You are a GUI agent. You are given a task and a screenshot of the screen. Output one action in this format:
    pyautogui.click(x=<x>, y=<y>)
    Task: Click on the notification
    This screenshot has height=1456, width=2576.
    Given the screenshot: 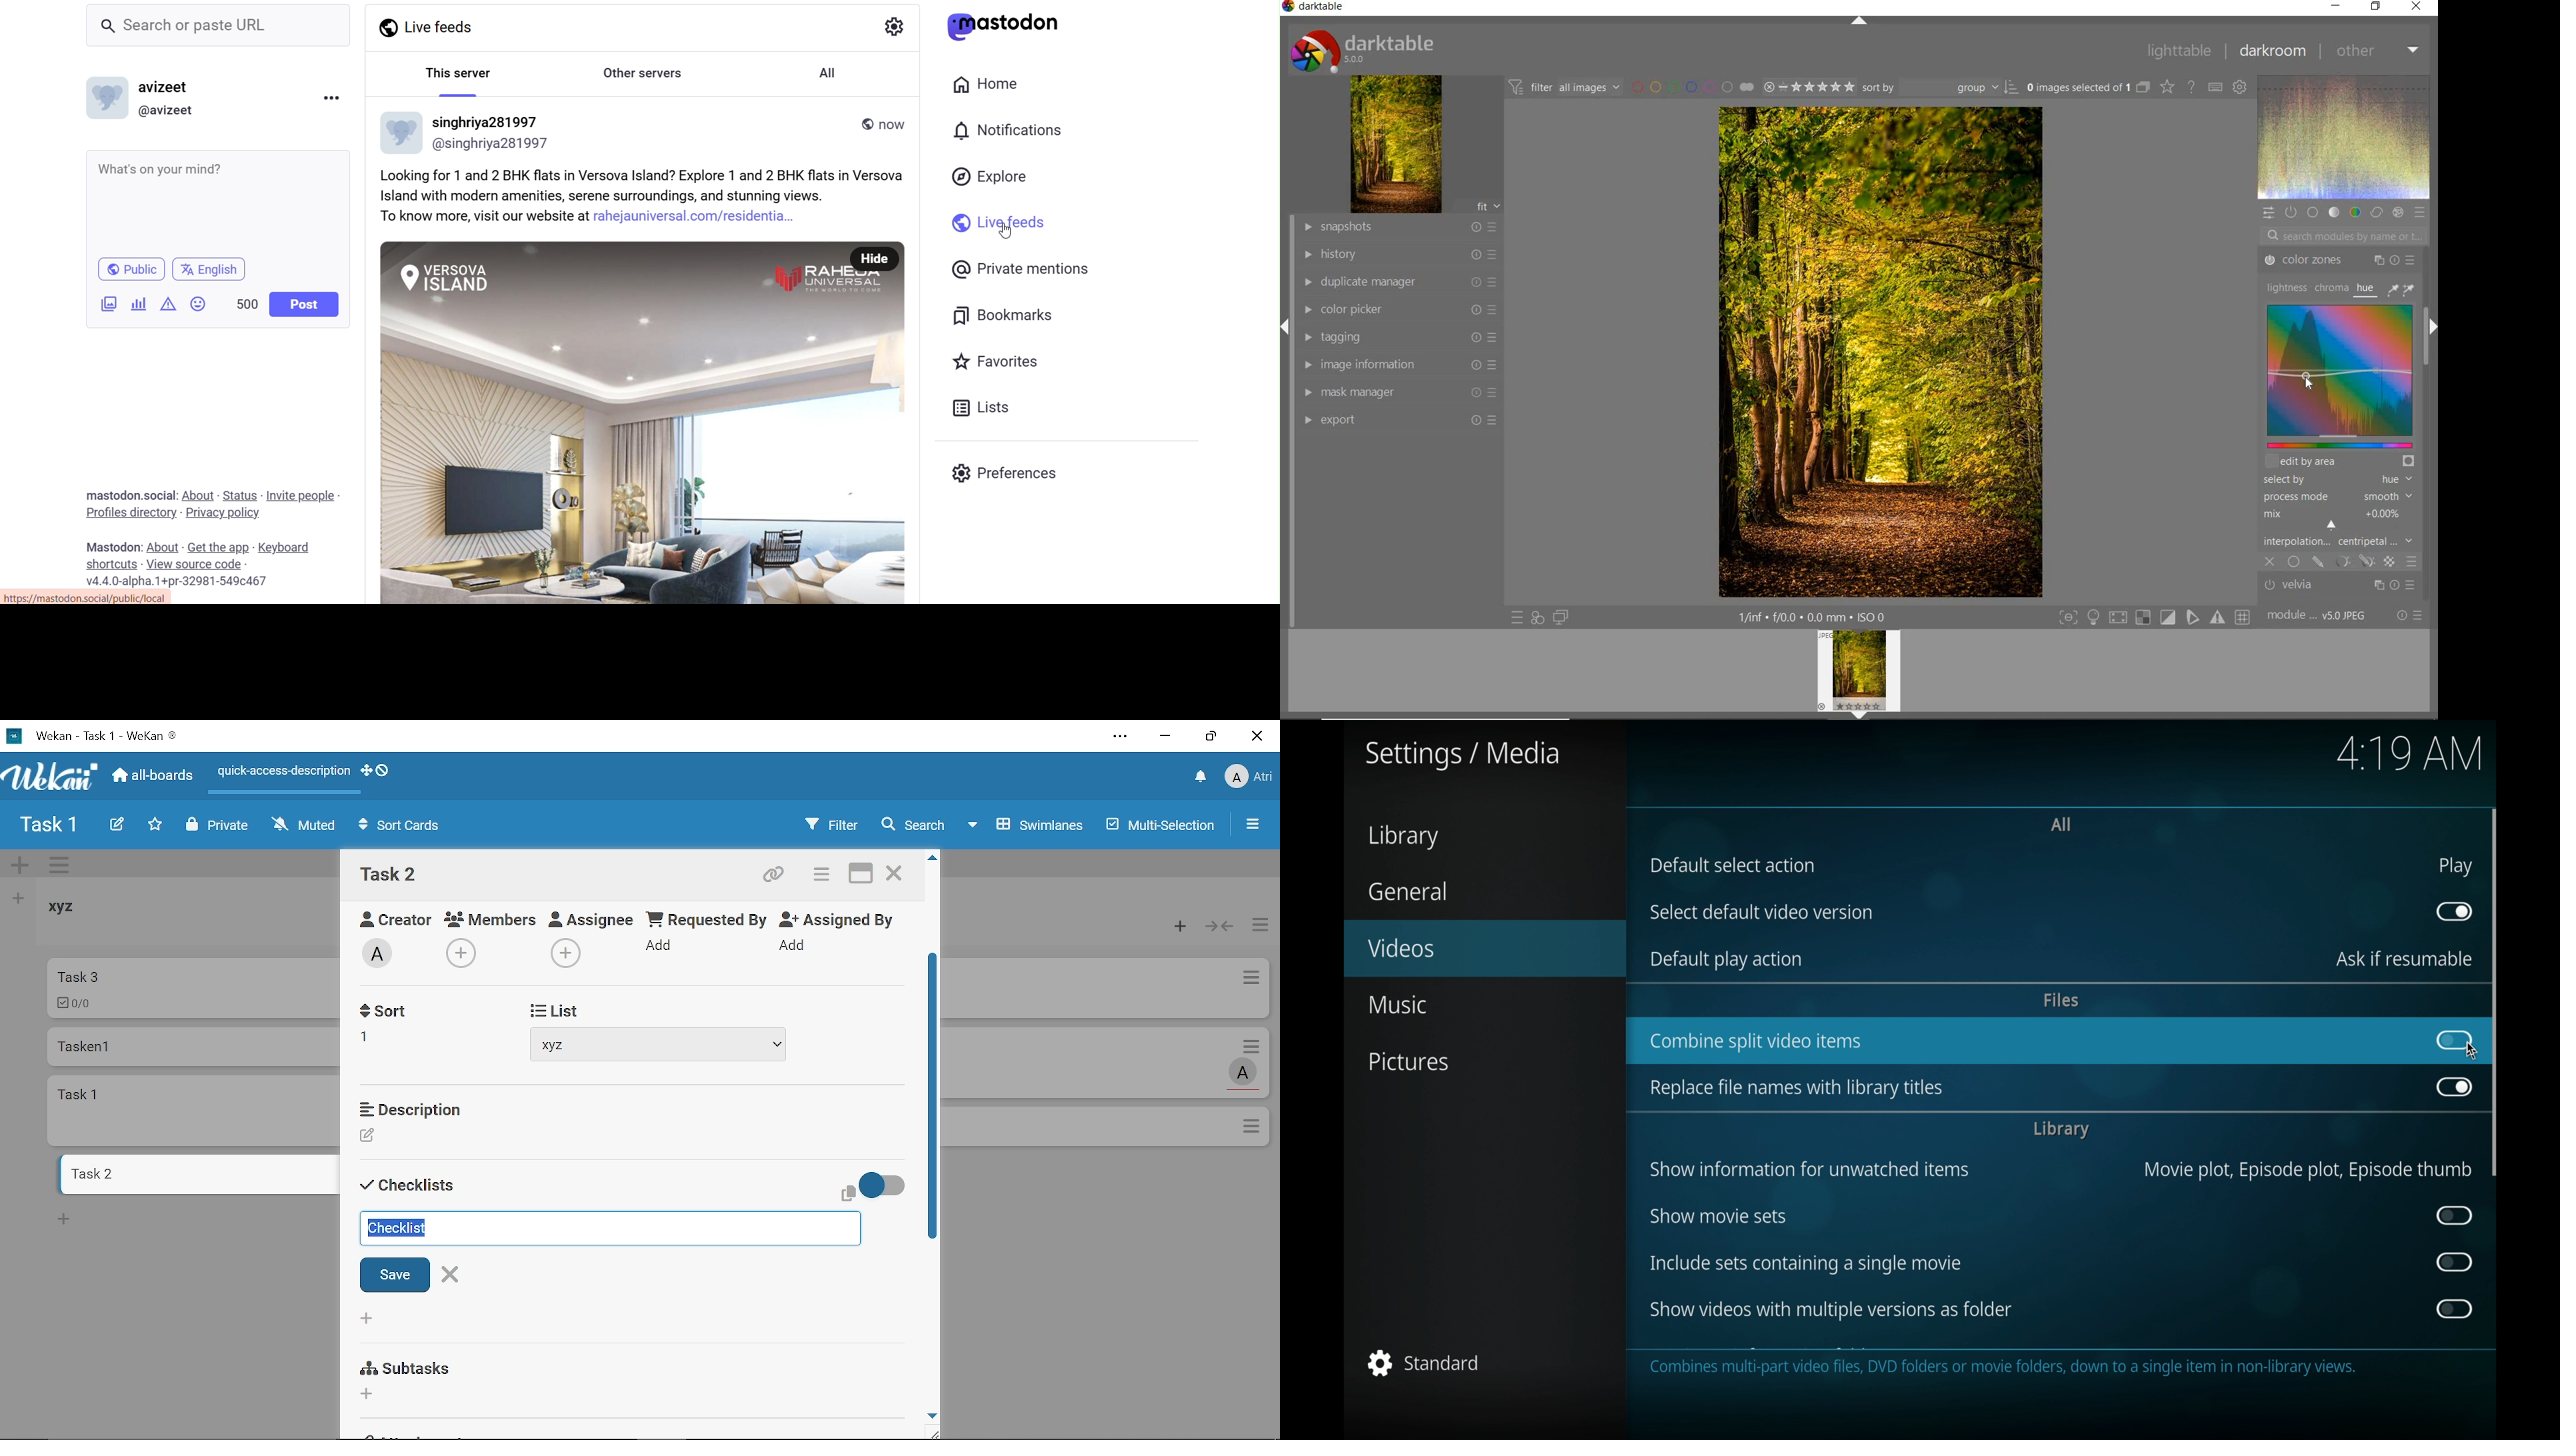 What is the action you would take?
    pyautogui.click(x=1009, y=132)
    